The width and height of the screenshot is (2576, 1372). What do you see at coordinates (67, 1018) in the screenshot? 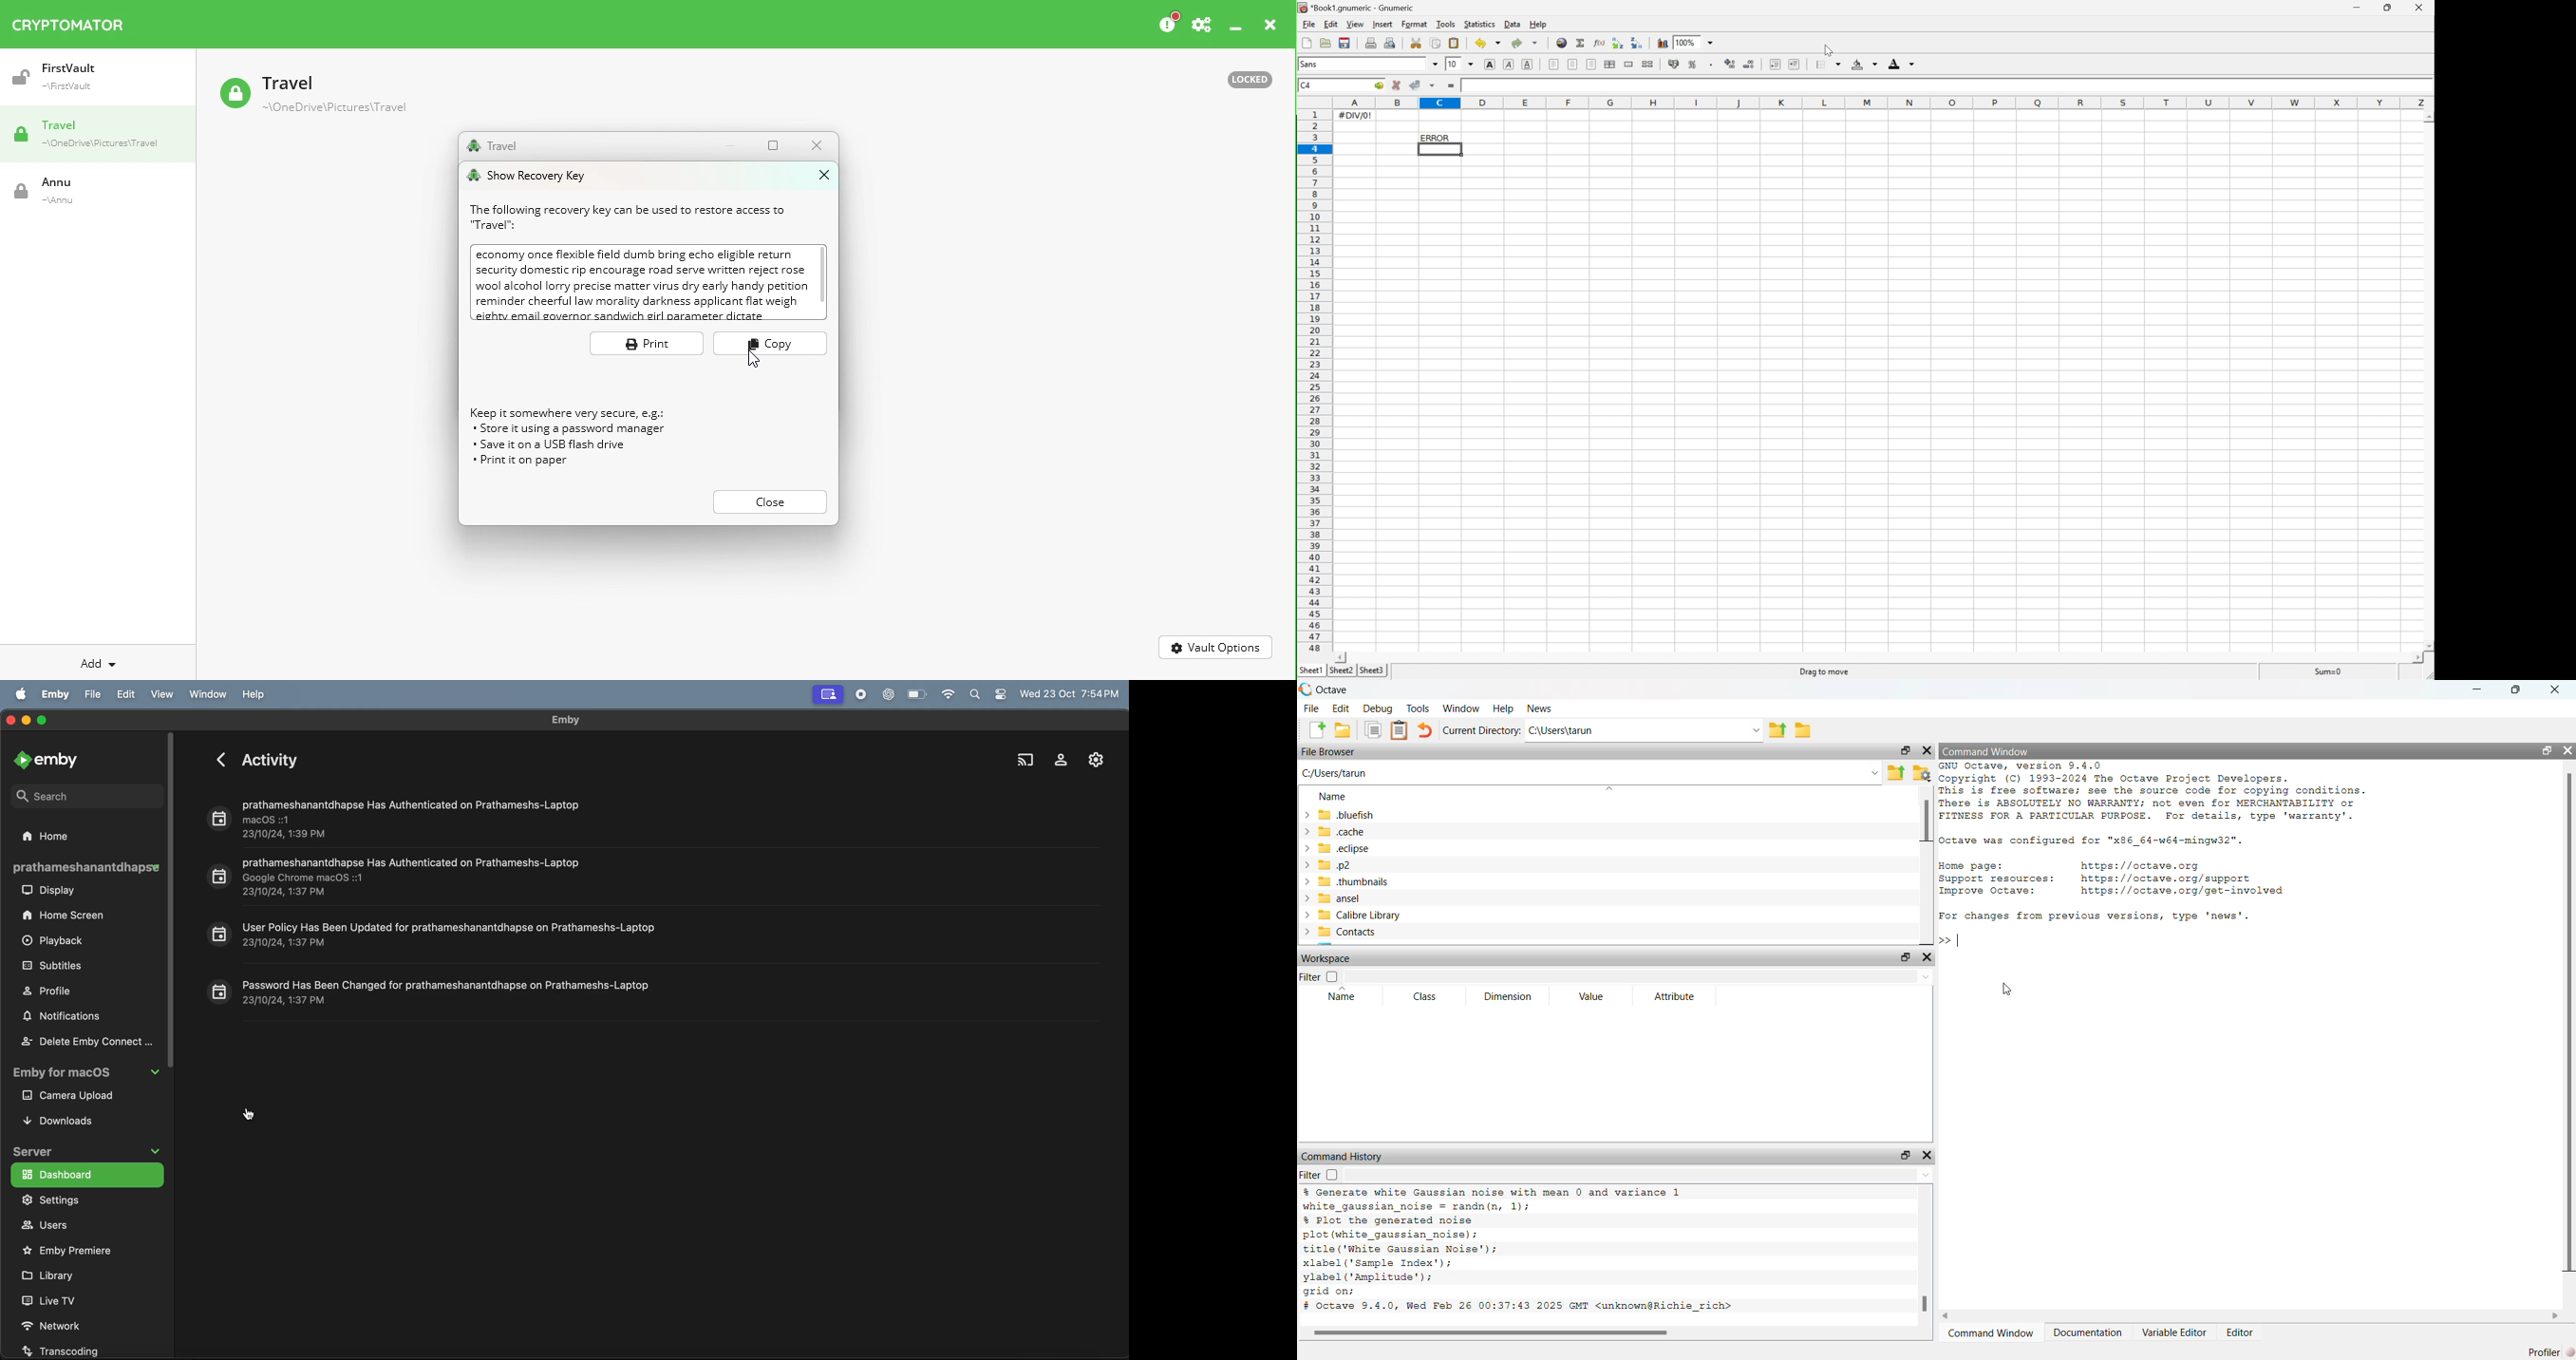
I see `notifications` at bounding box center [67, 1018].